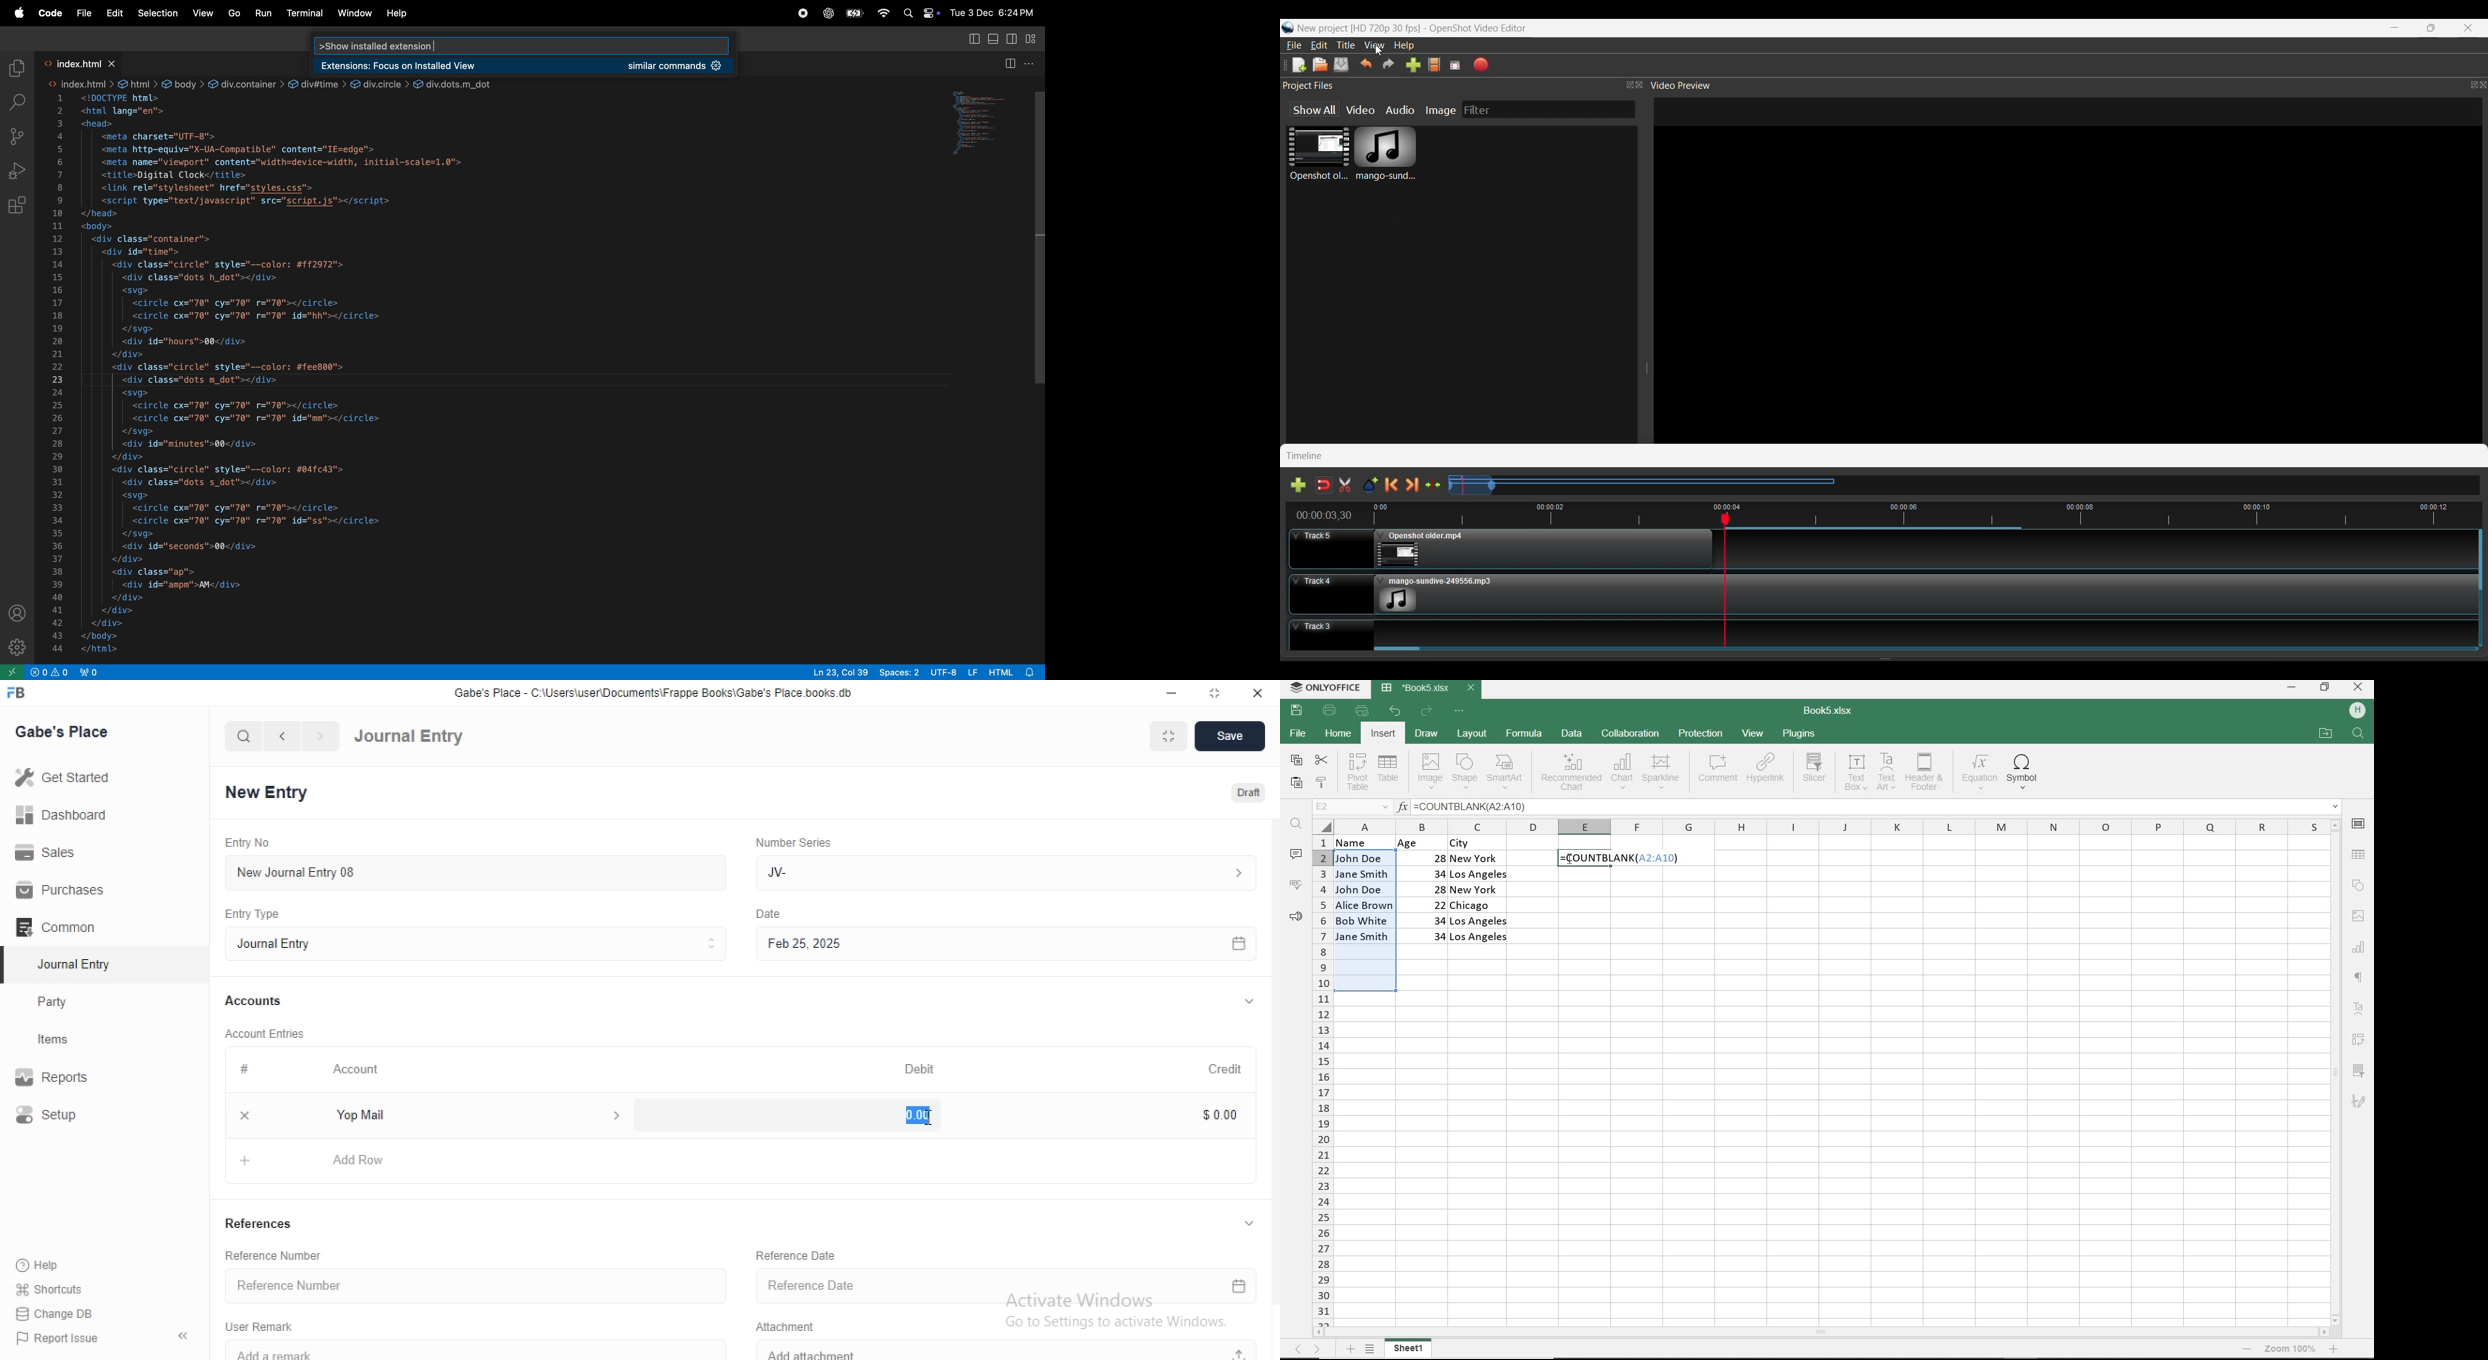 This screenshot has height=1372, width=2492. Describe the element at coordinates (1322, 759) in the screenshot. I see `CUT` at that location.